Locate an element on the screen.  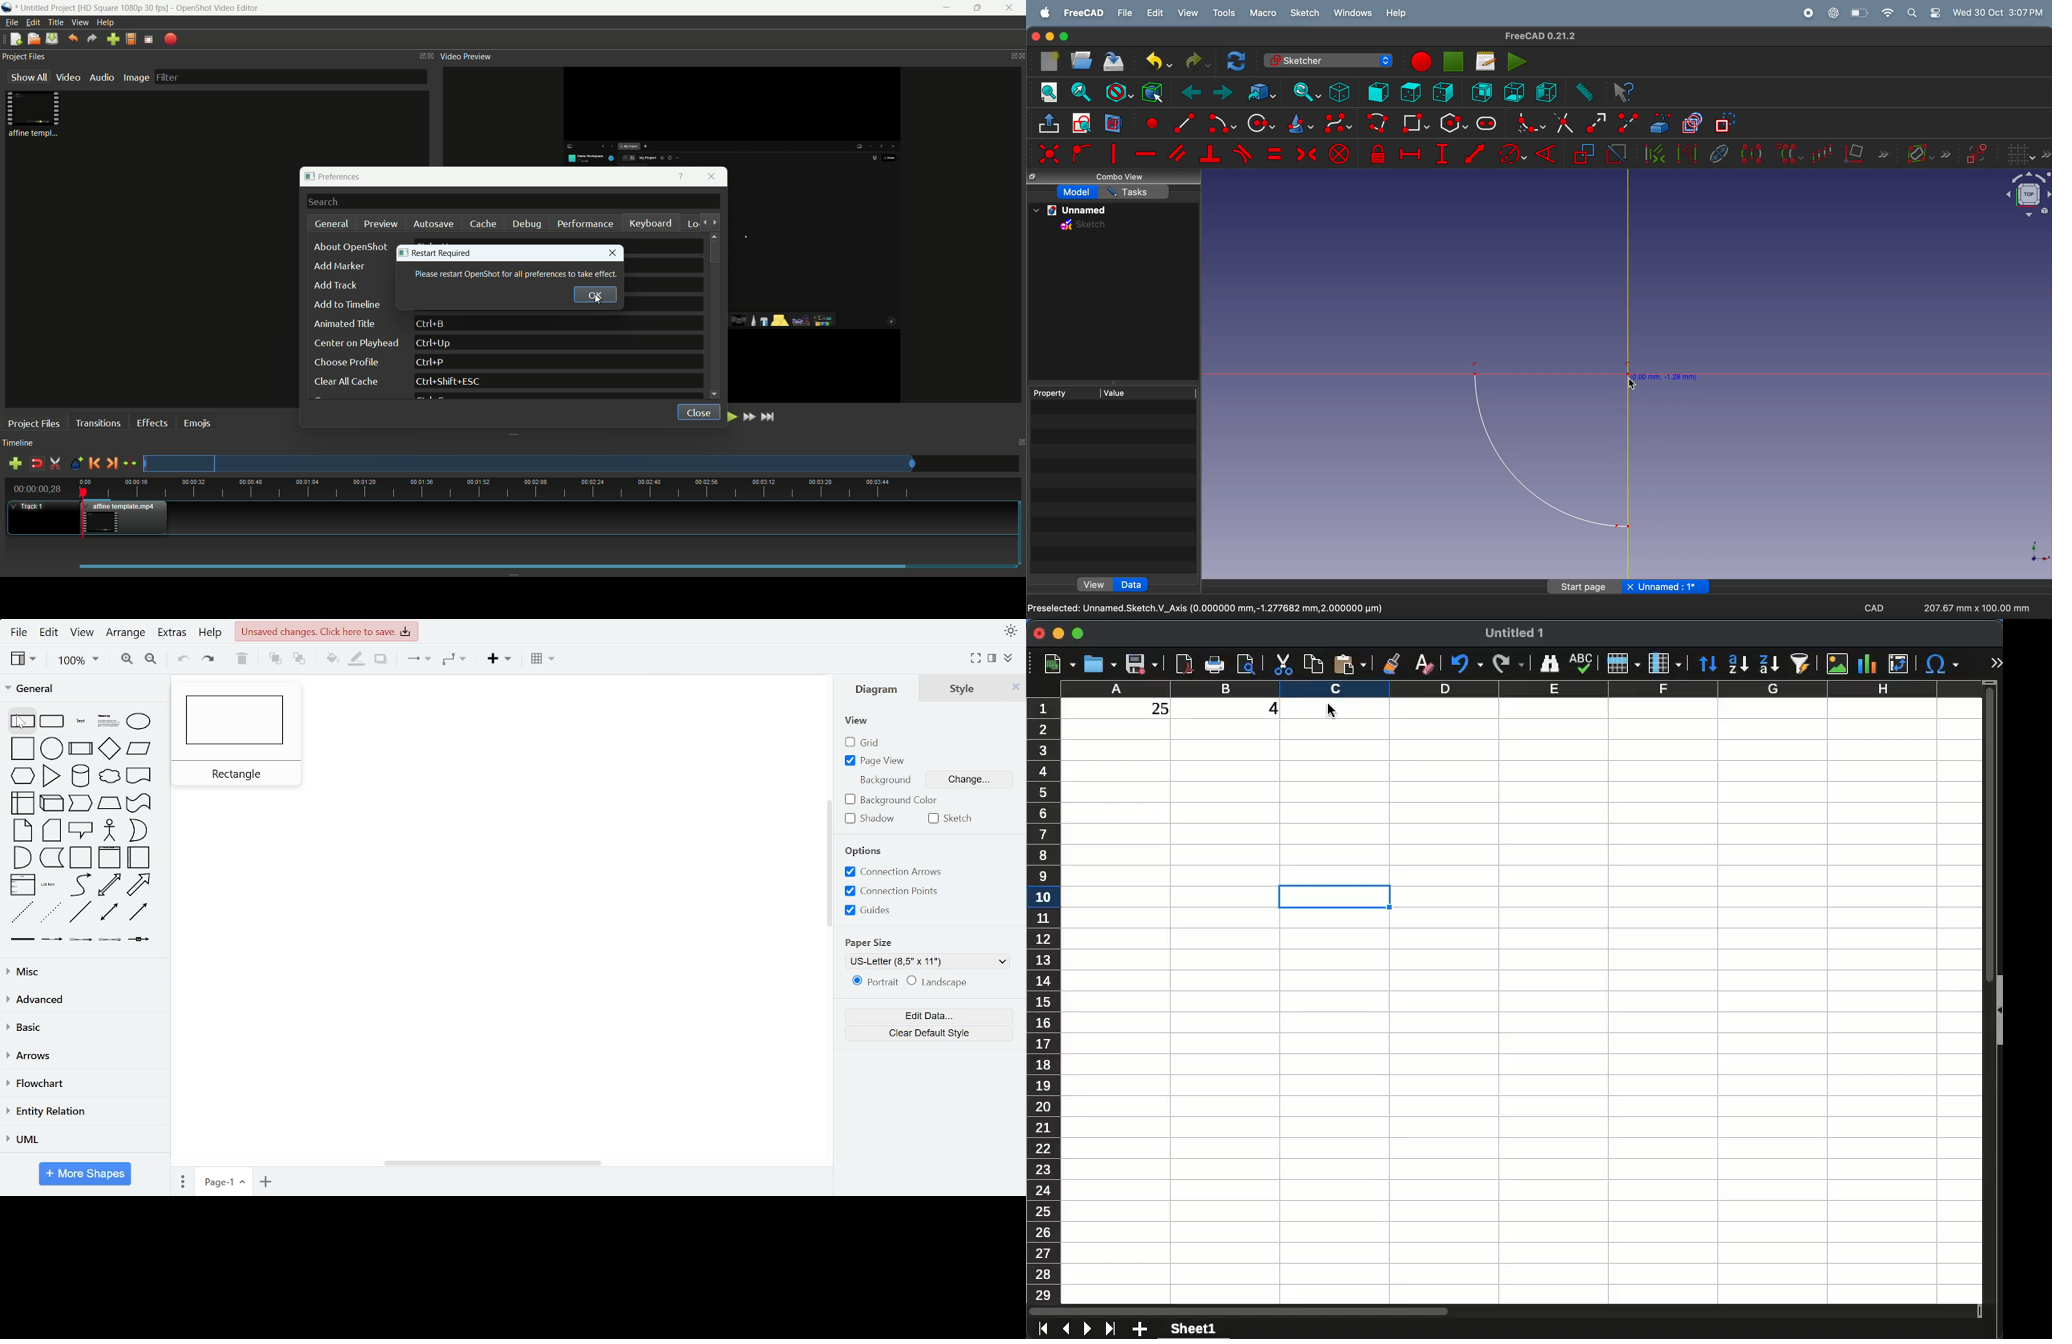
redo is located at coordinates (208, 661).